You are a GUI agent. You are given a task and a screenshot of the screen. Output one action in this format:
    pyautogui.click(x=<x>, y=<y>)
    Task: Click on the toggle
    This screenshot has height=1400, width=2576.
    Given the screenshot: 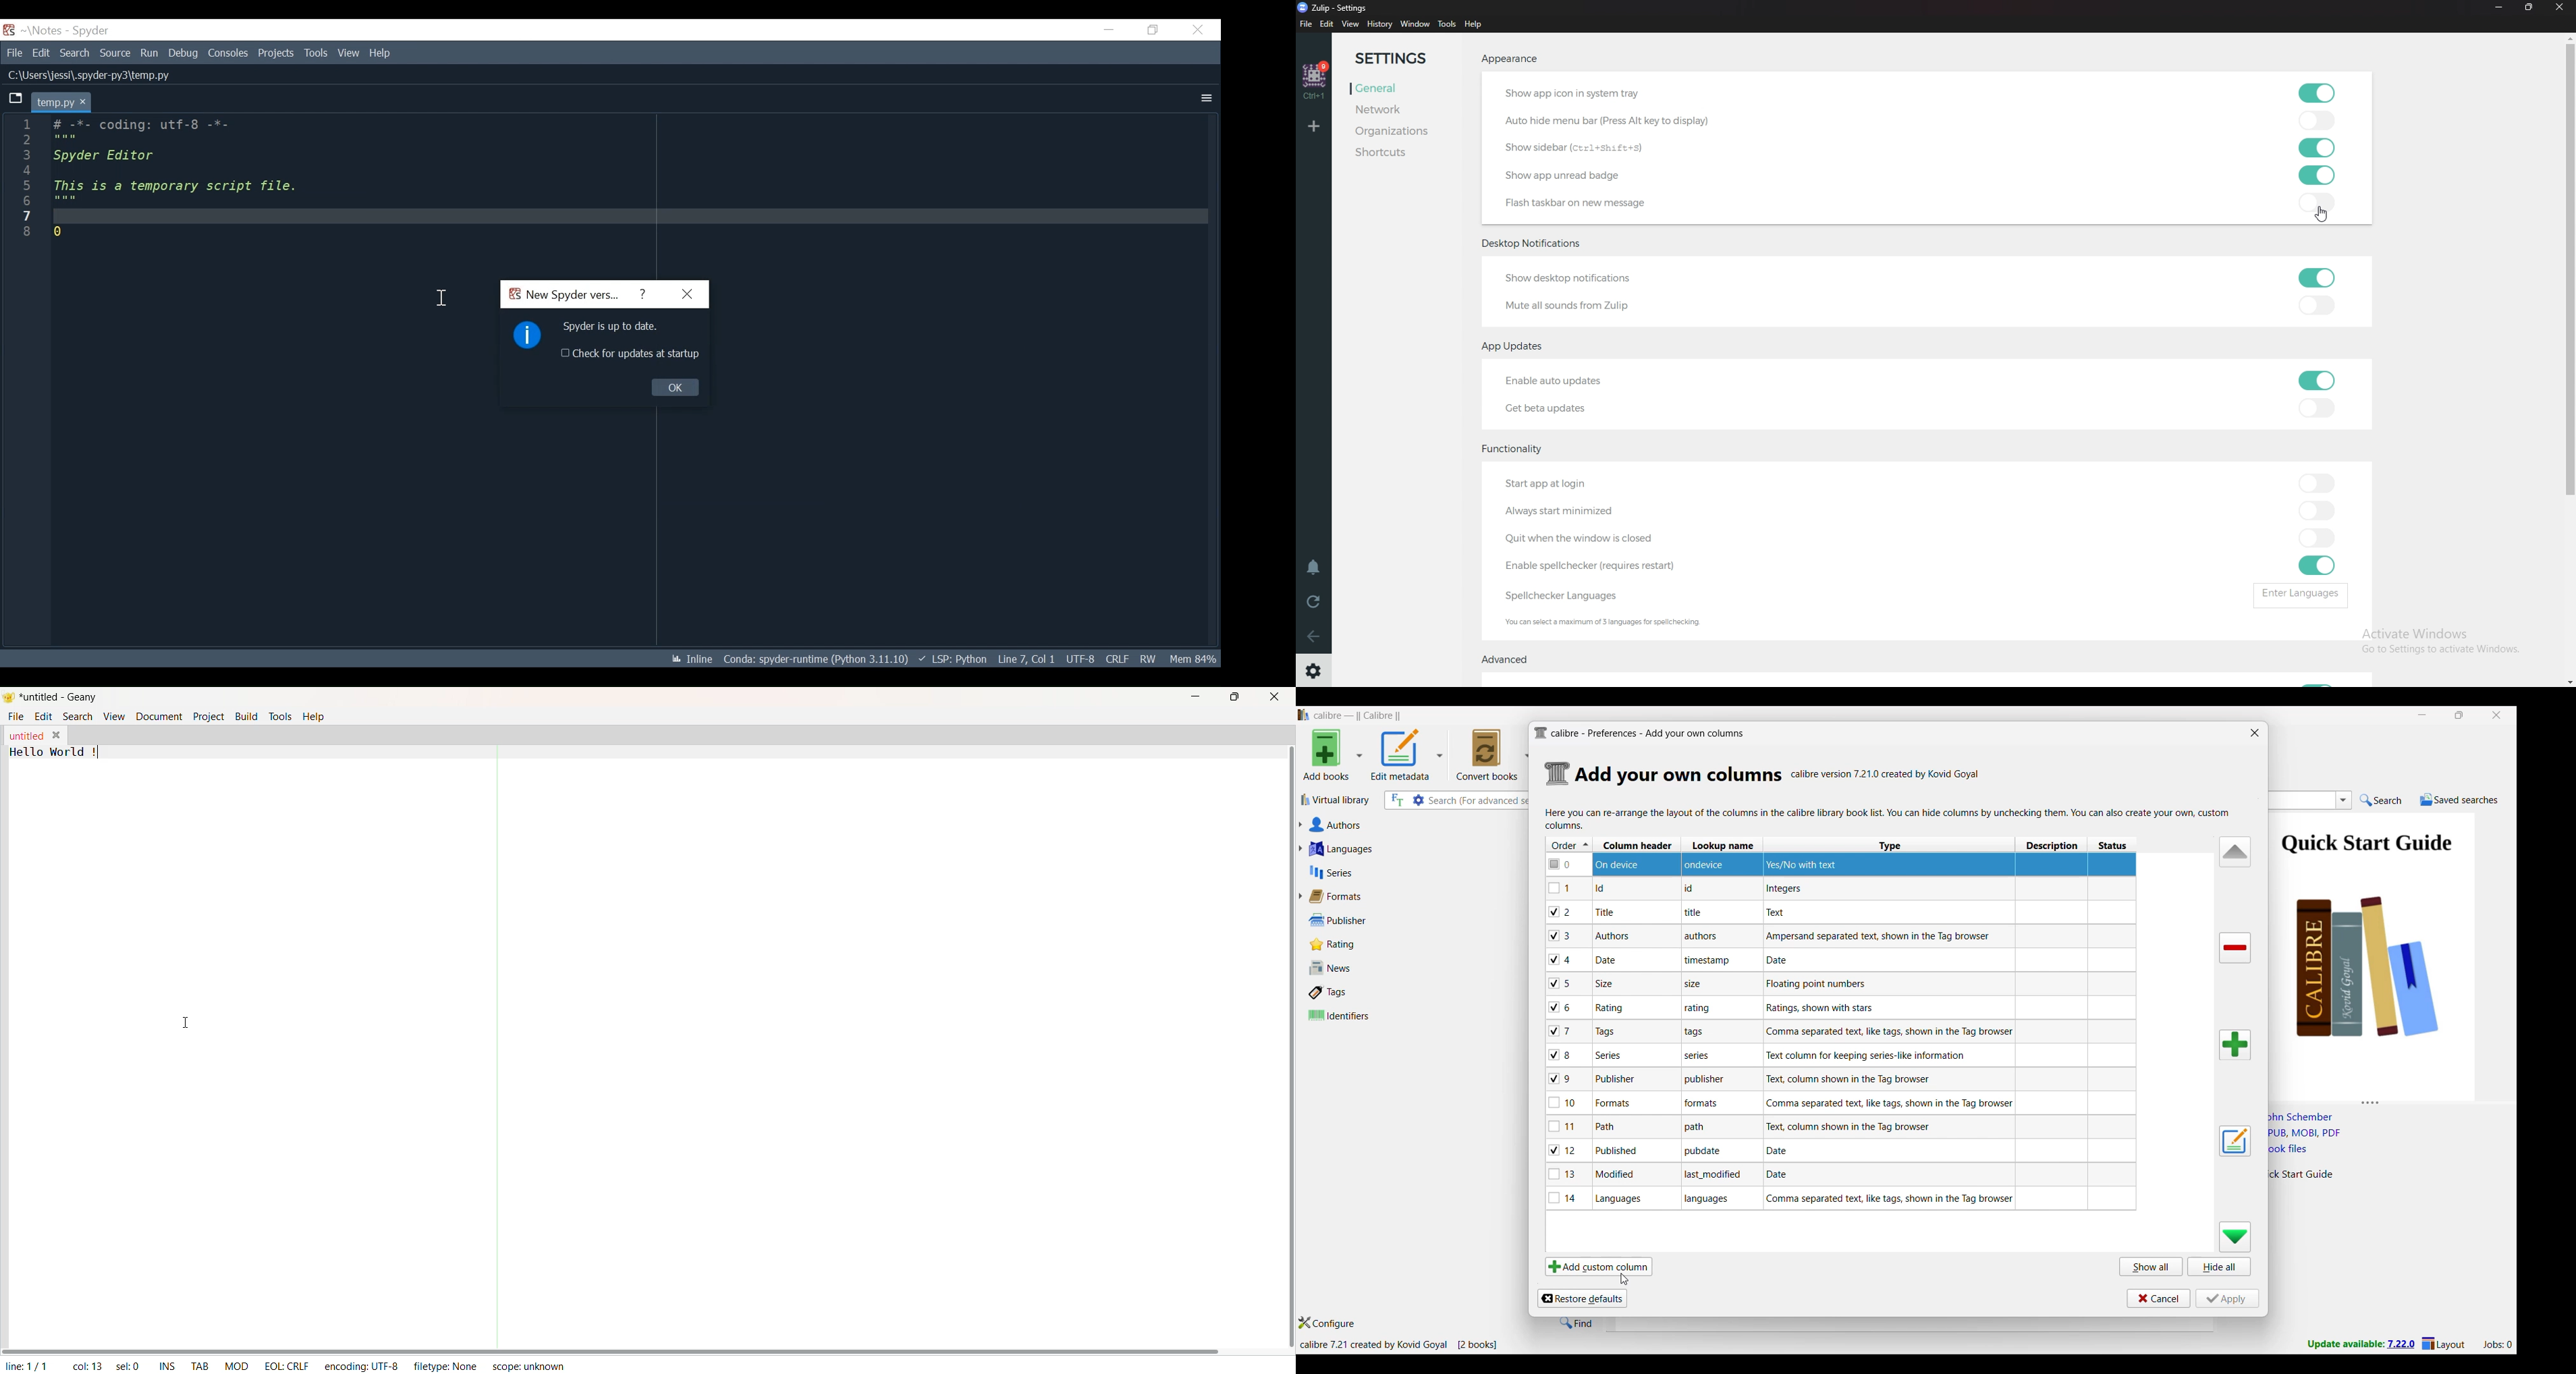 What is the action you would take?
    pyautogui.click(x=2318, y=565)
    